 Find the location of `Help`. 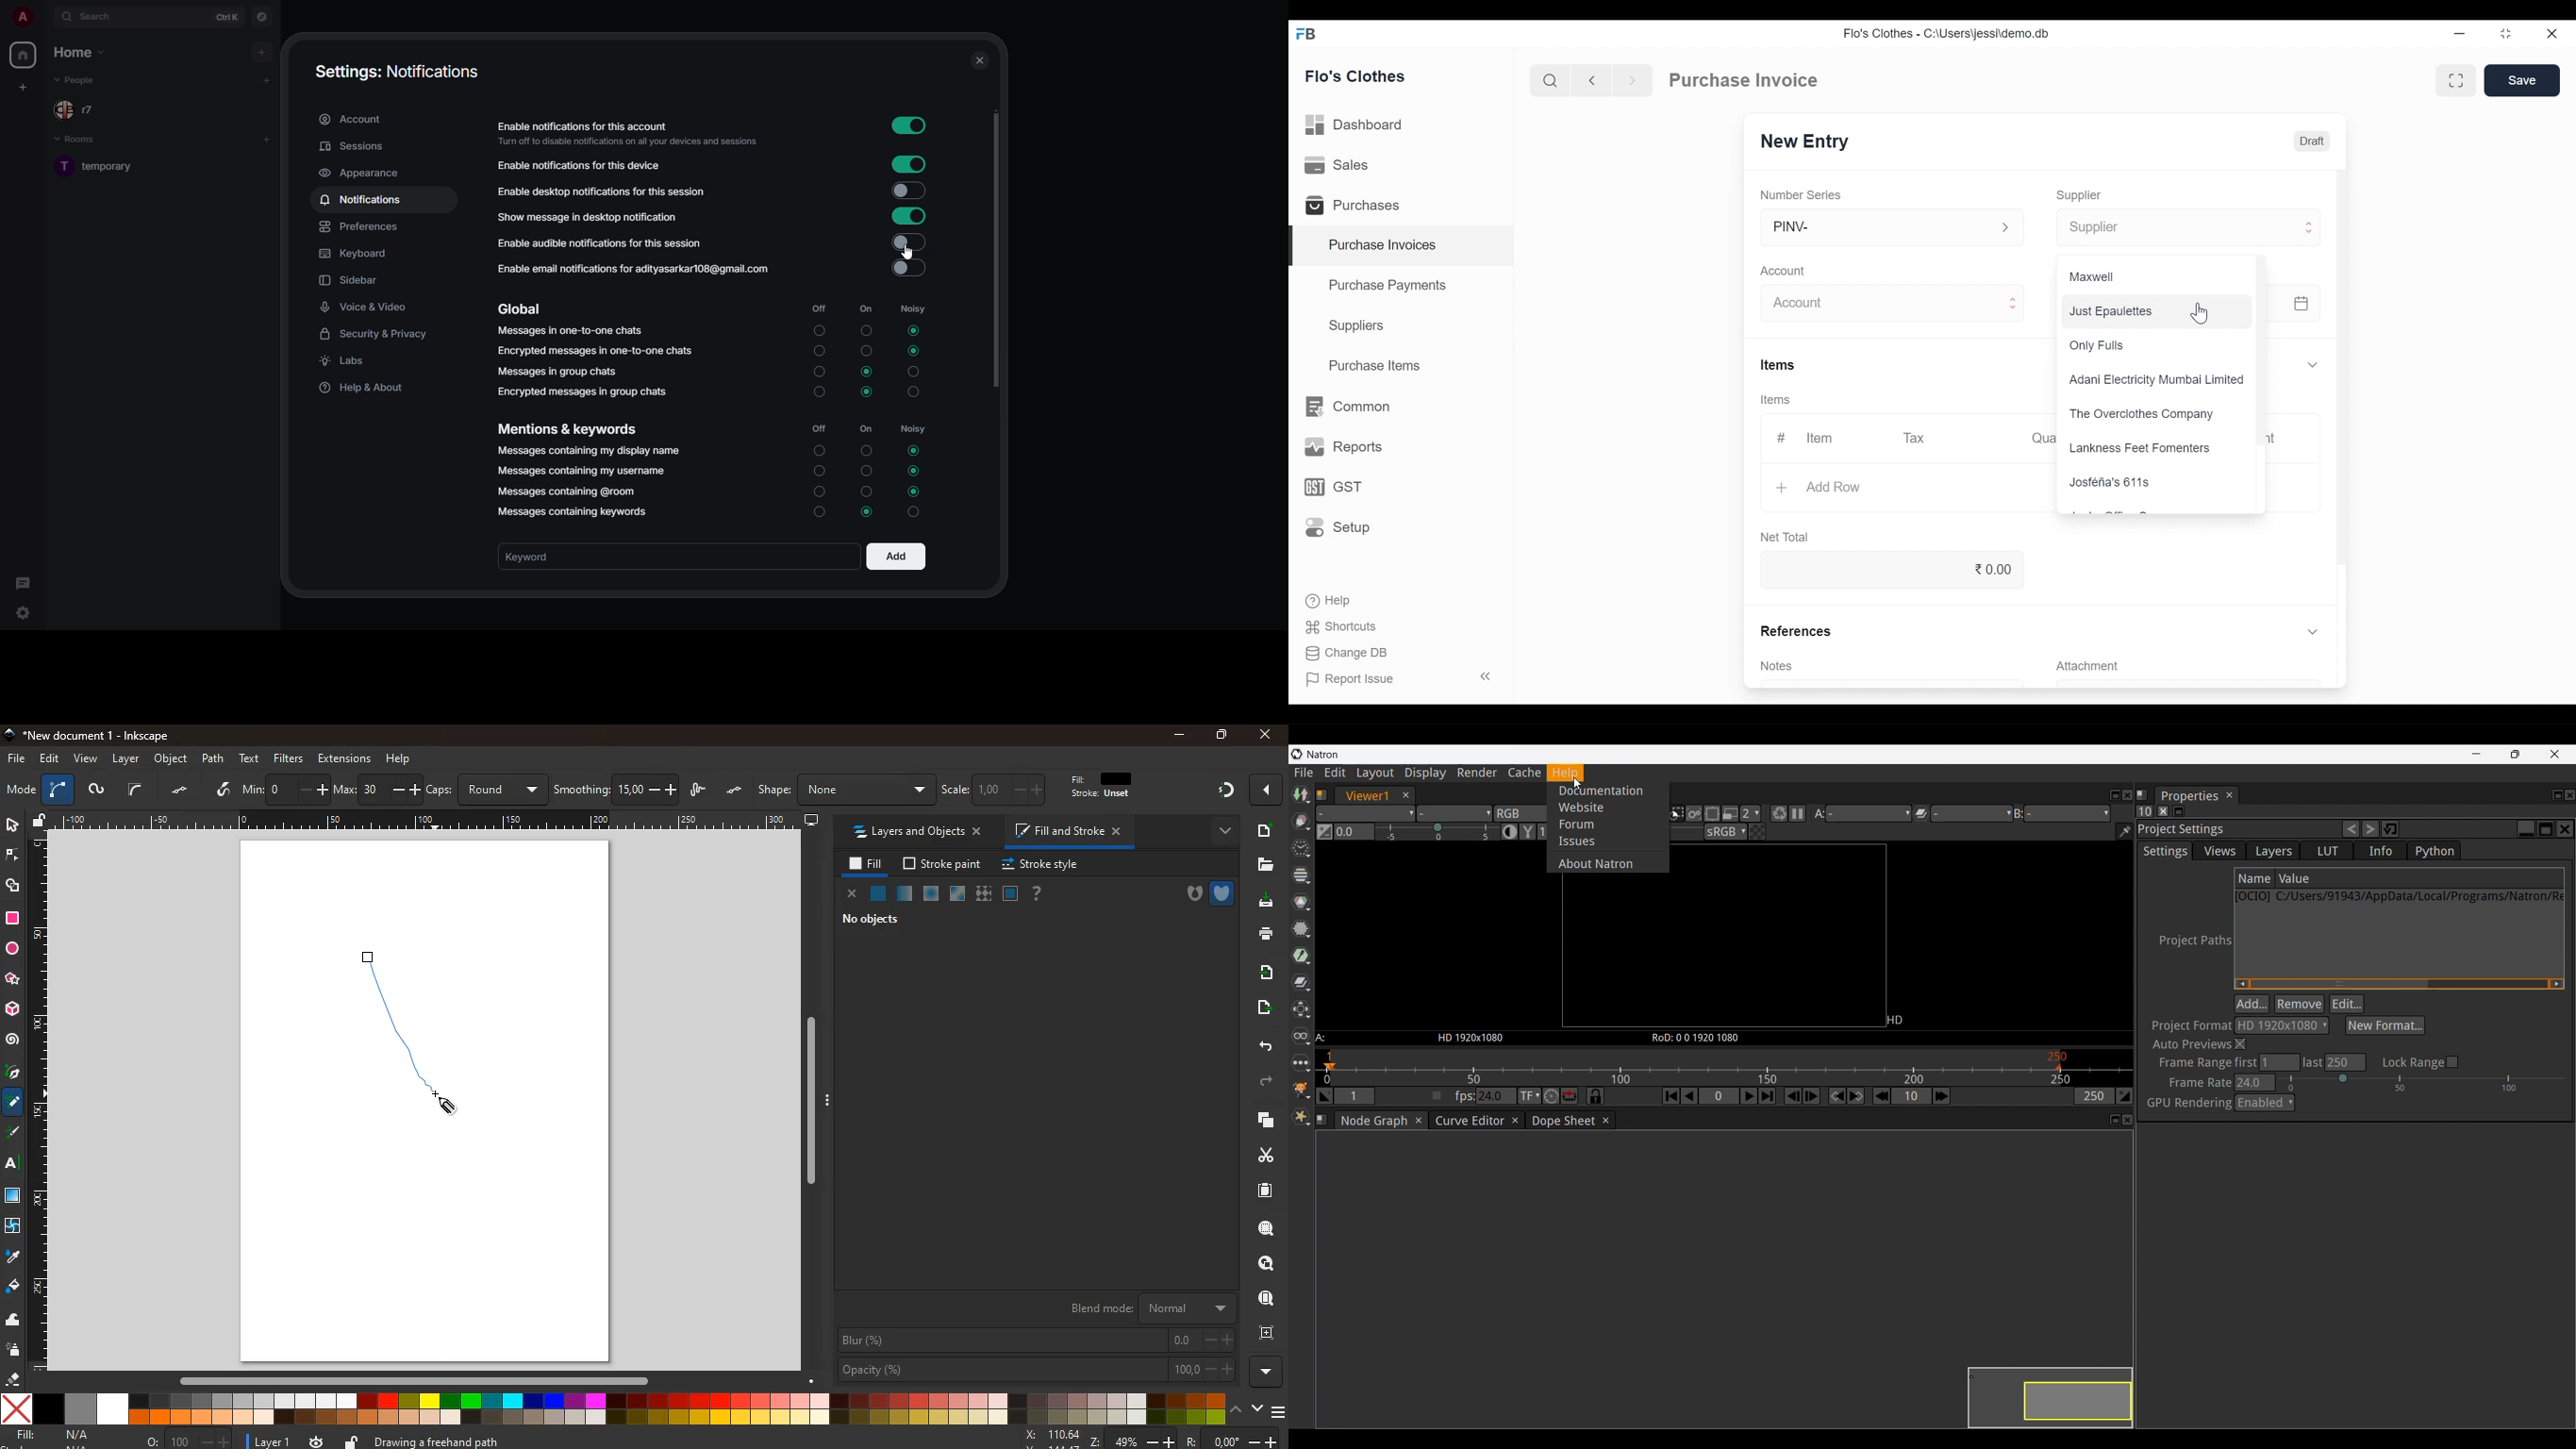

Help is located at coordinates (1333, 601).